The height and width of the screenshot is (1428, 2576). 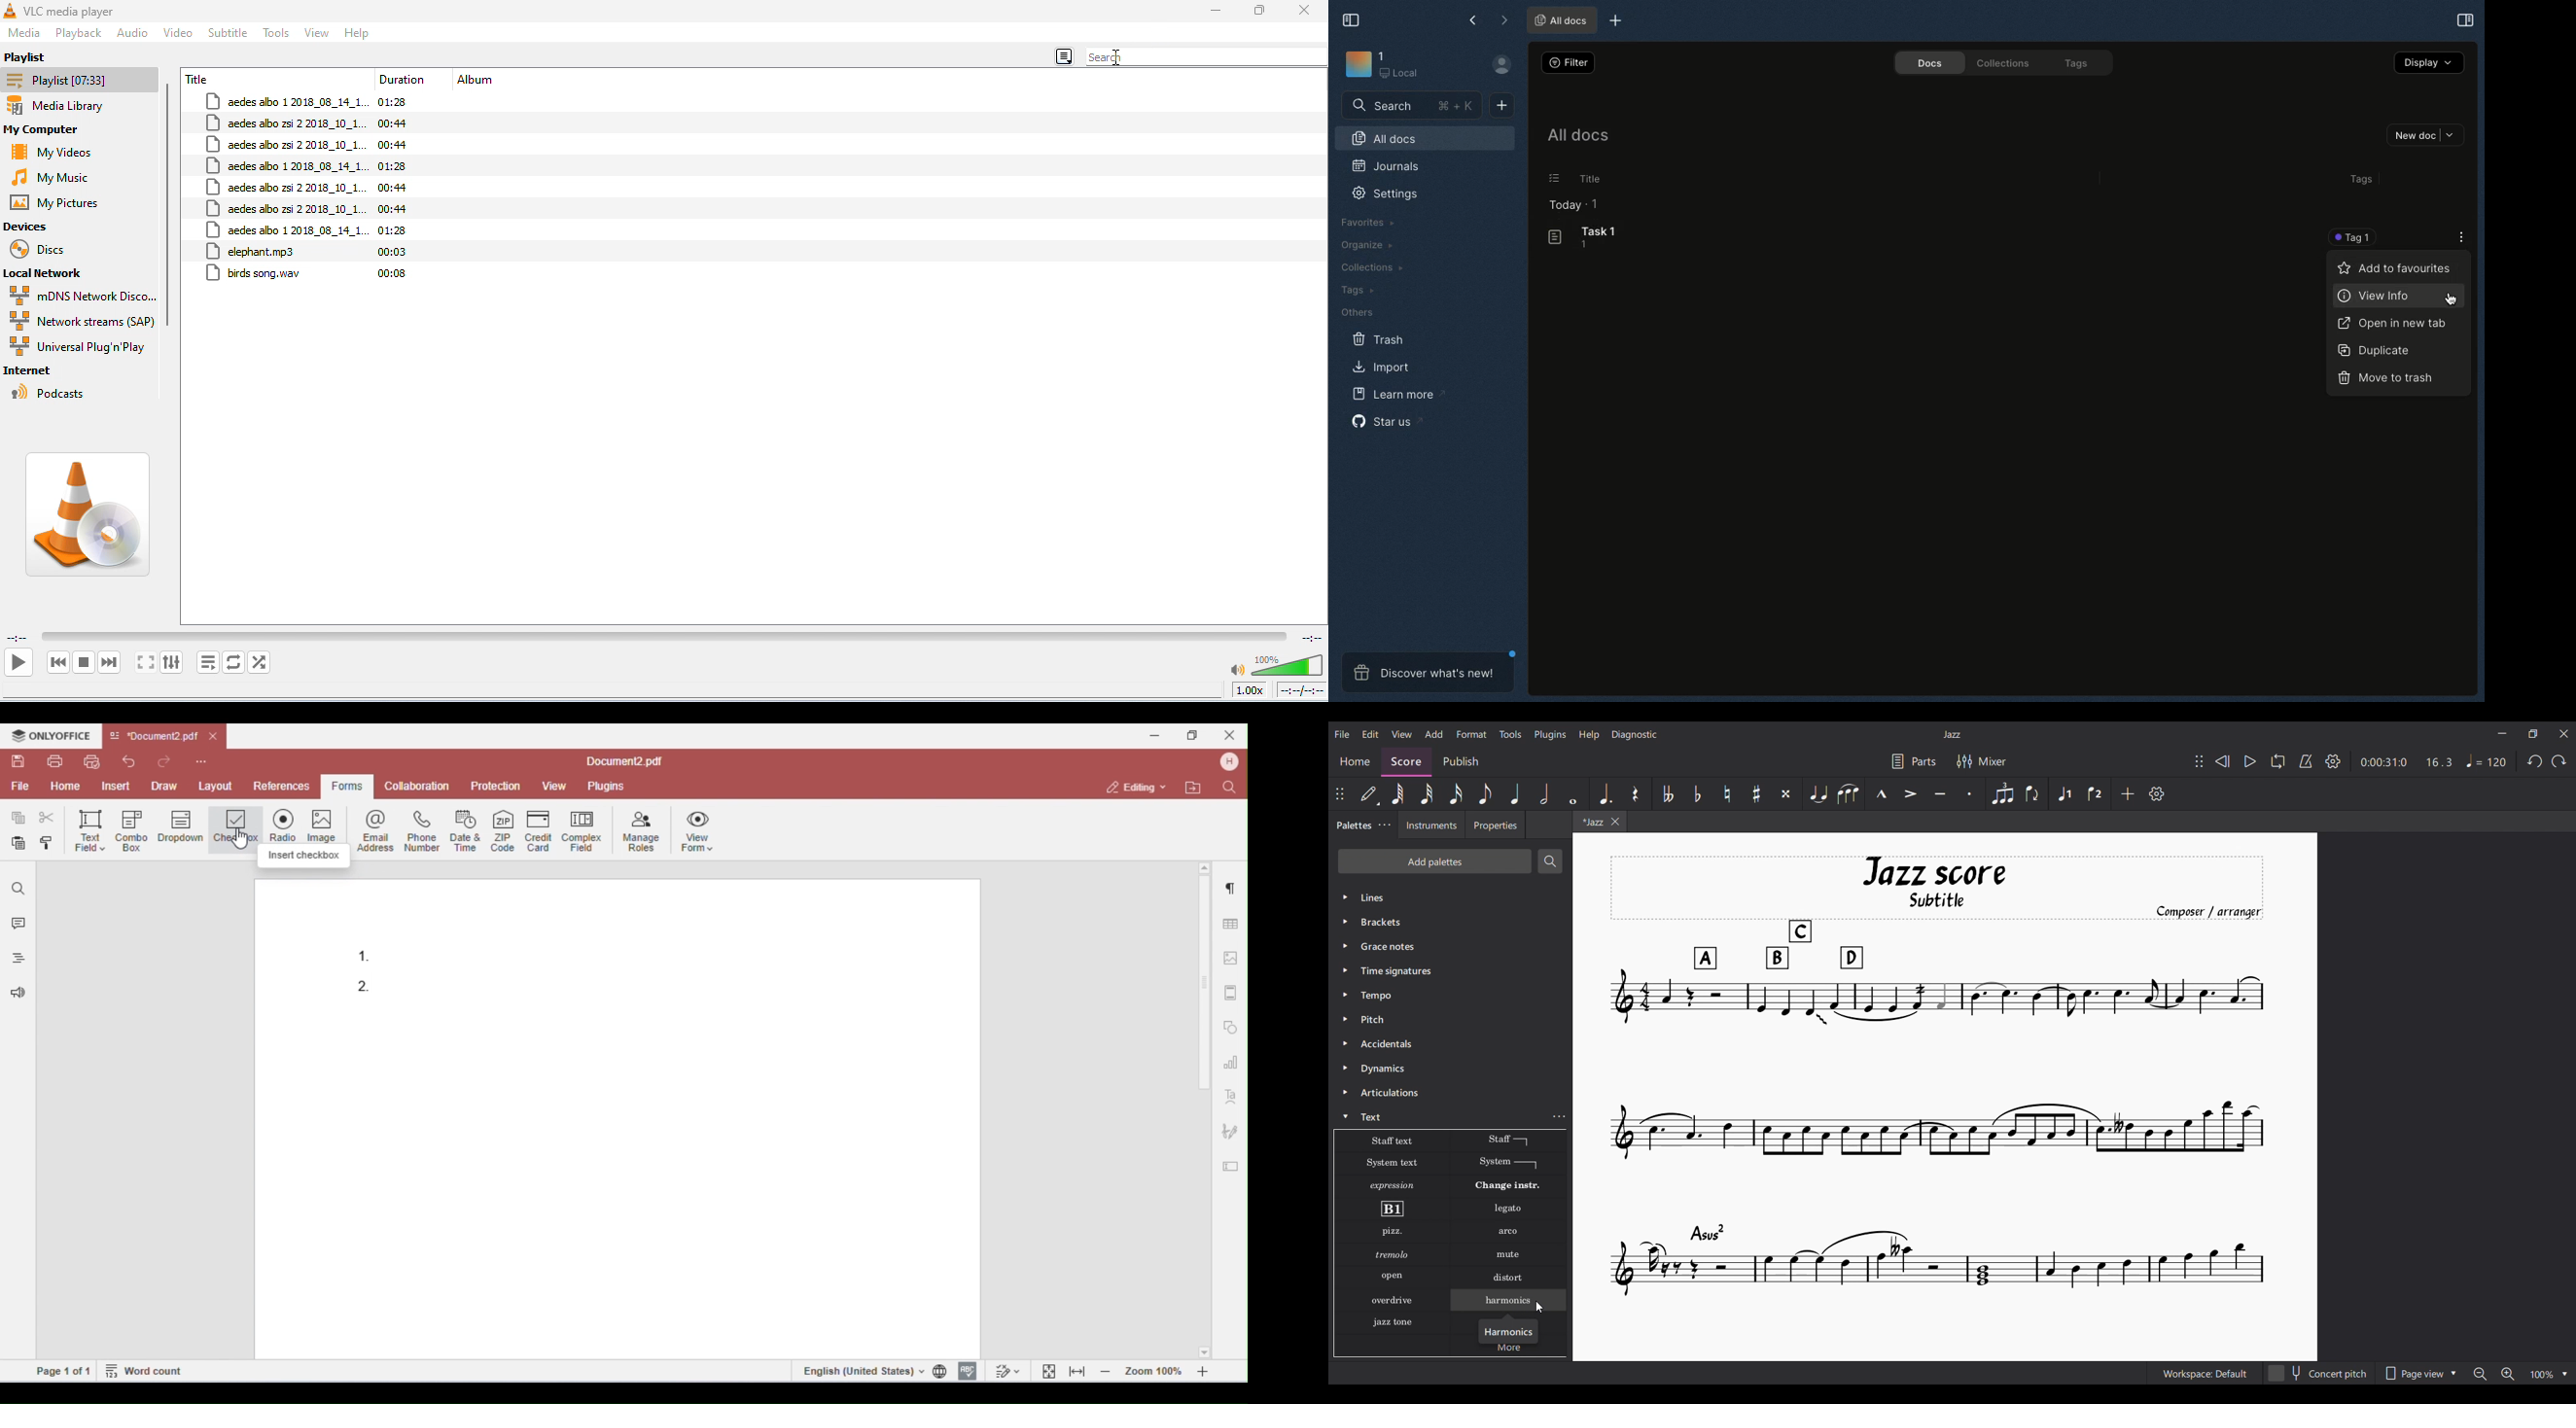 What do you see at coordinates (1434, 734) in the screenshot?
I see `Add menu` at bounding box center [1434, 734].